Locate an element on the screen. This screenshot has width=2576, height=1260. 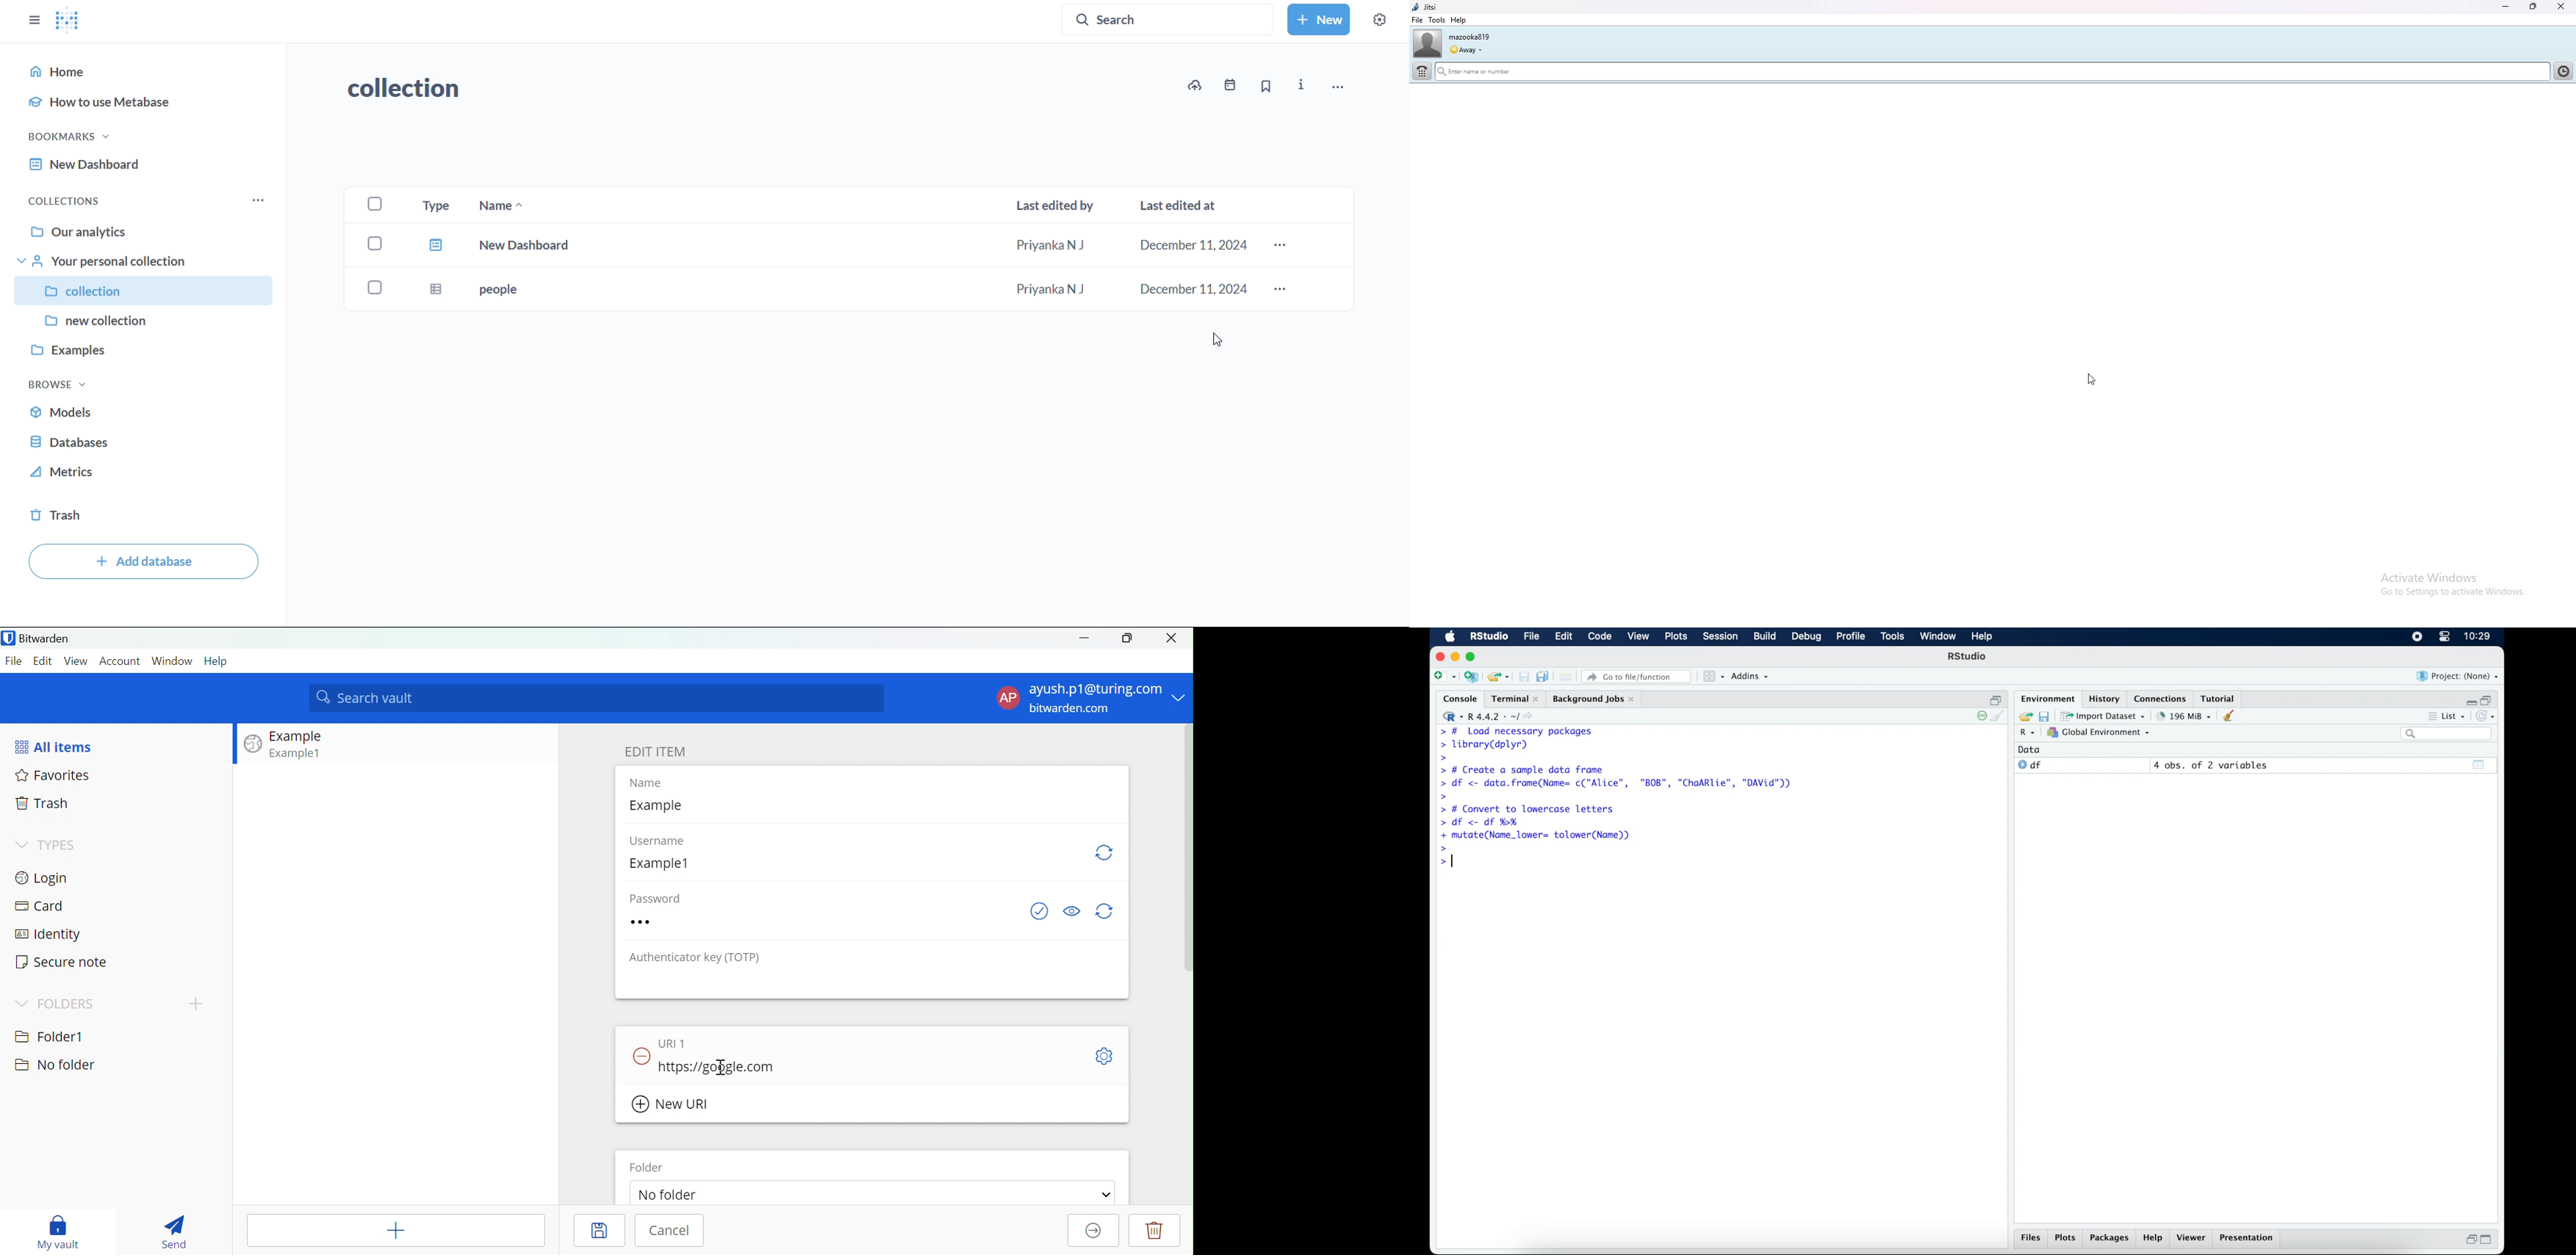
close is located at coordinates (1440, 657).